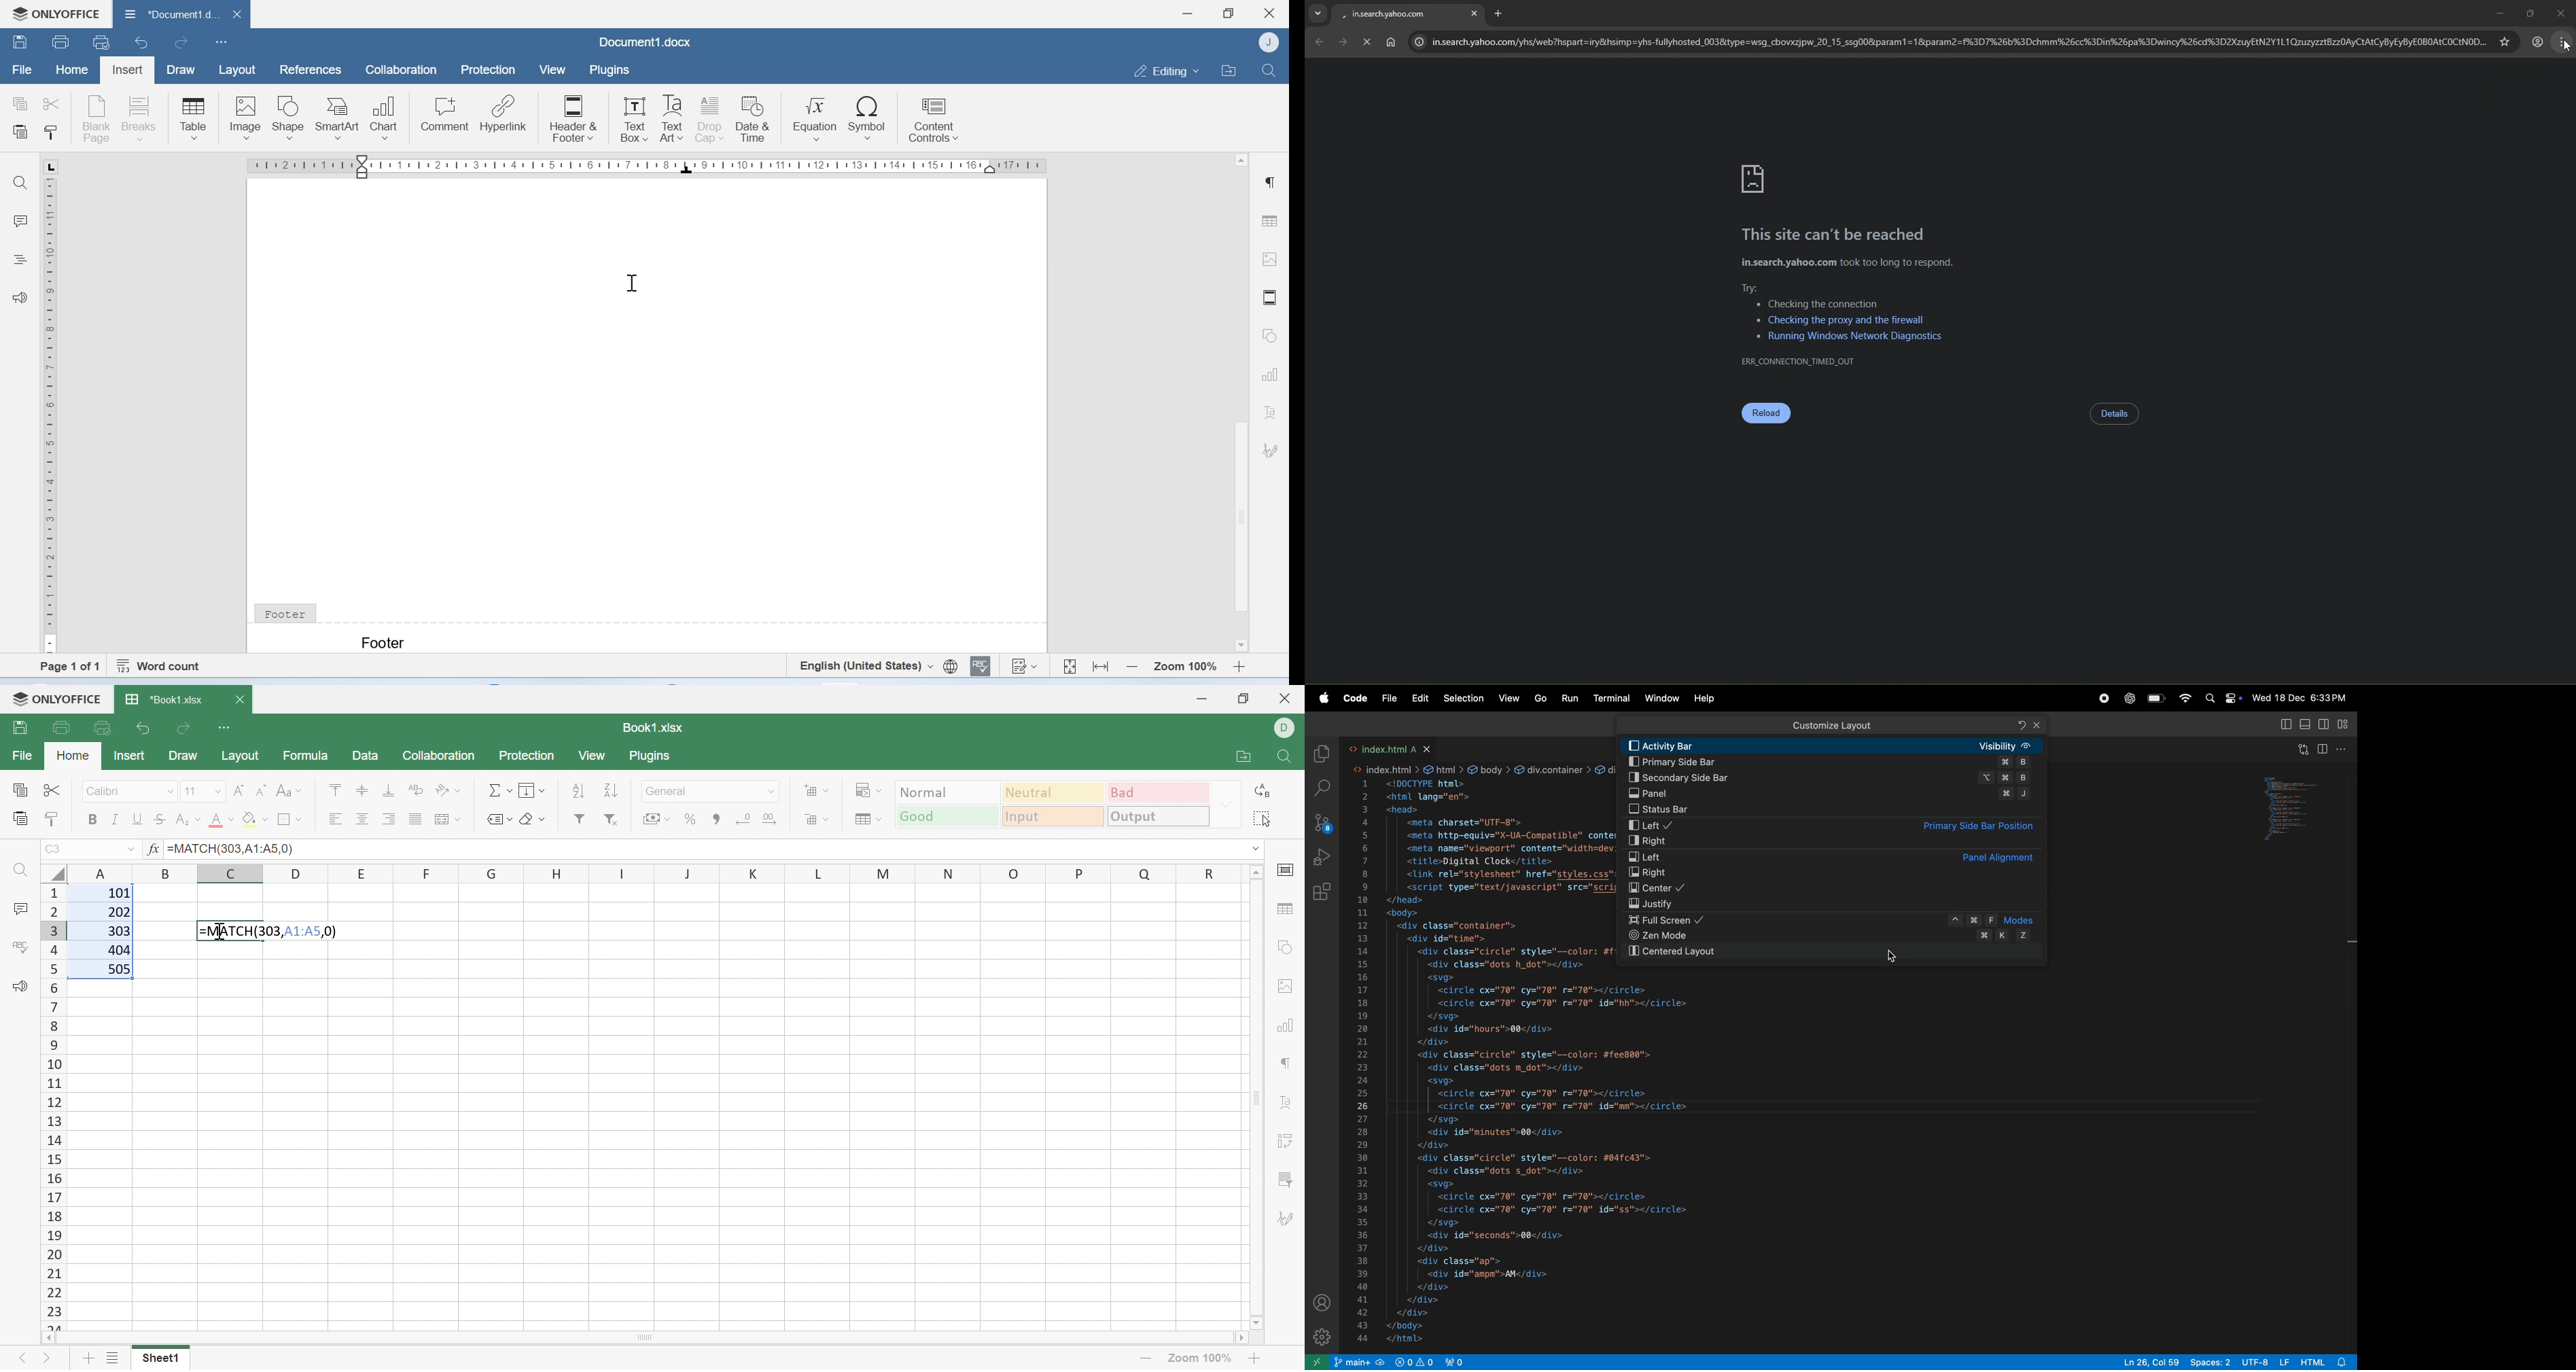  Describe the element at coordinates (193, 118) in the screenshot. I see `Table` at that location.